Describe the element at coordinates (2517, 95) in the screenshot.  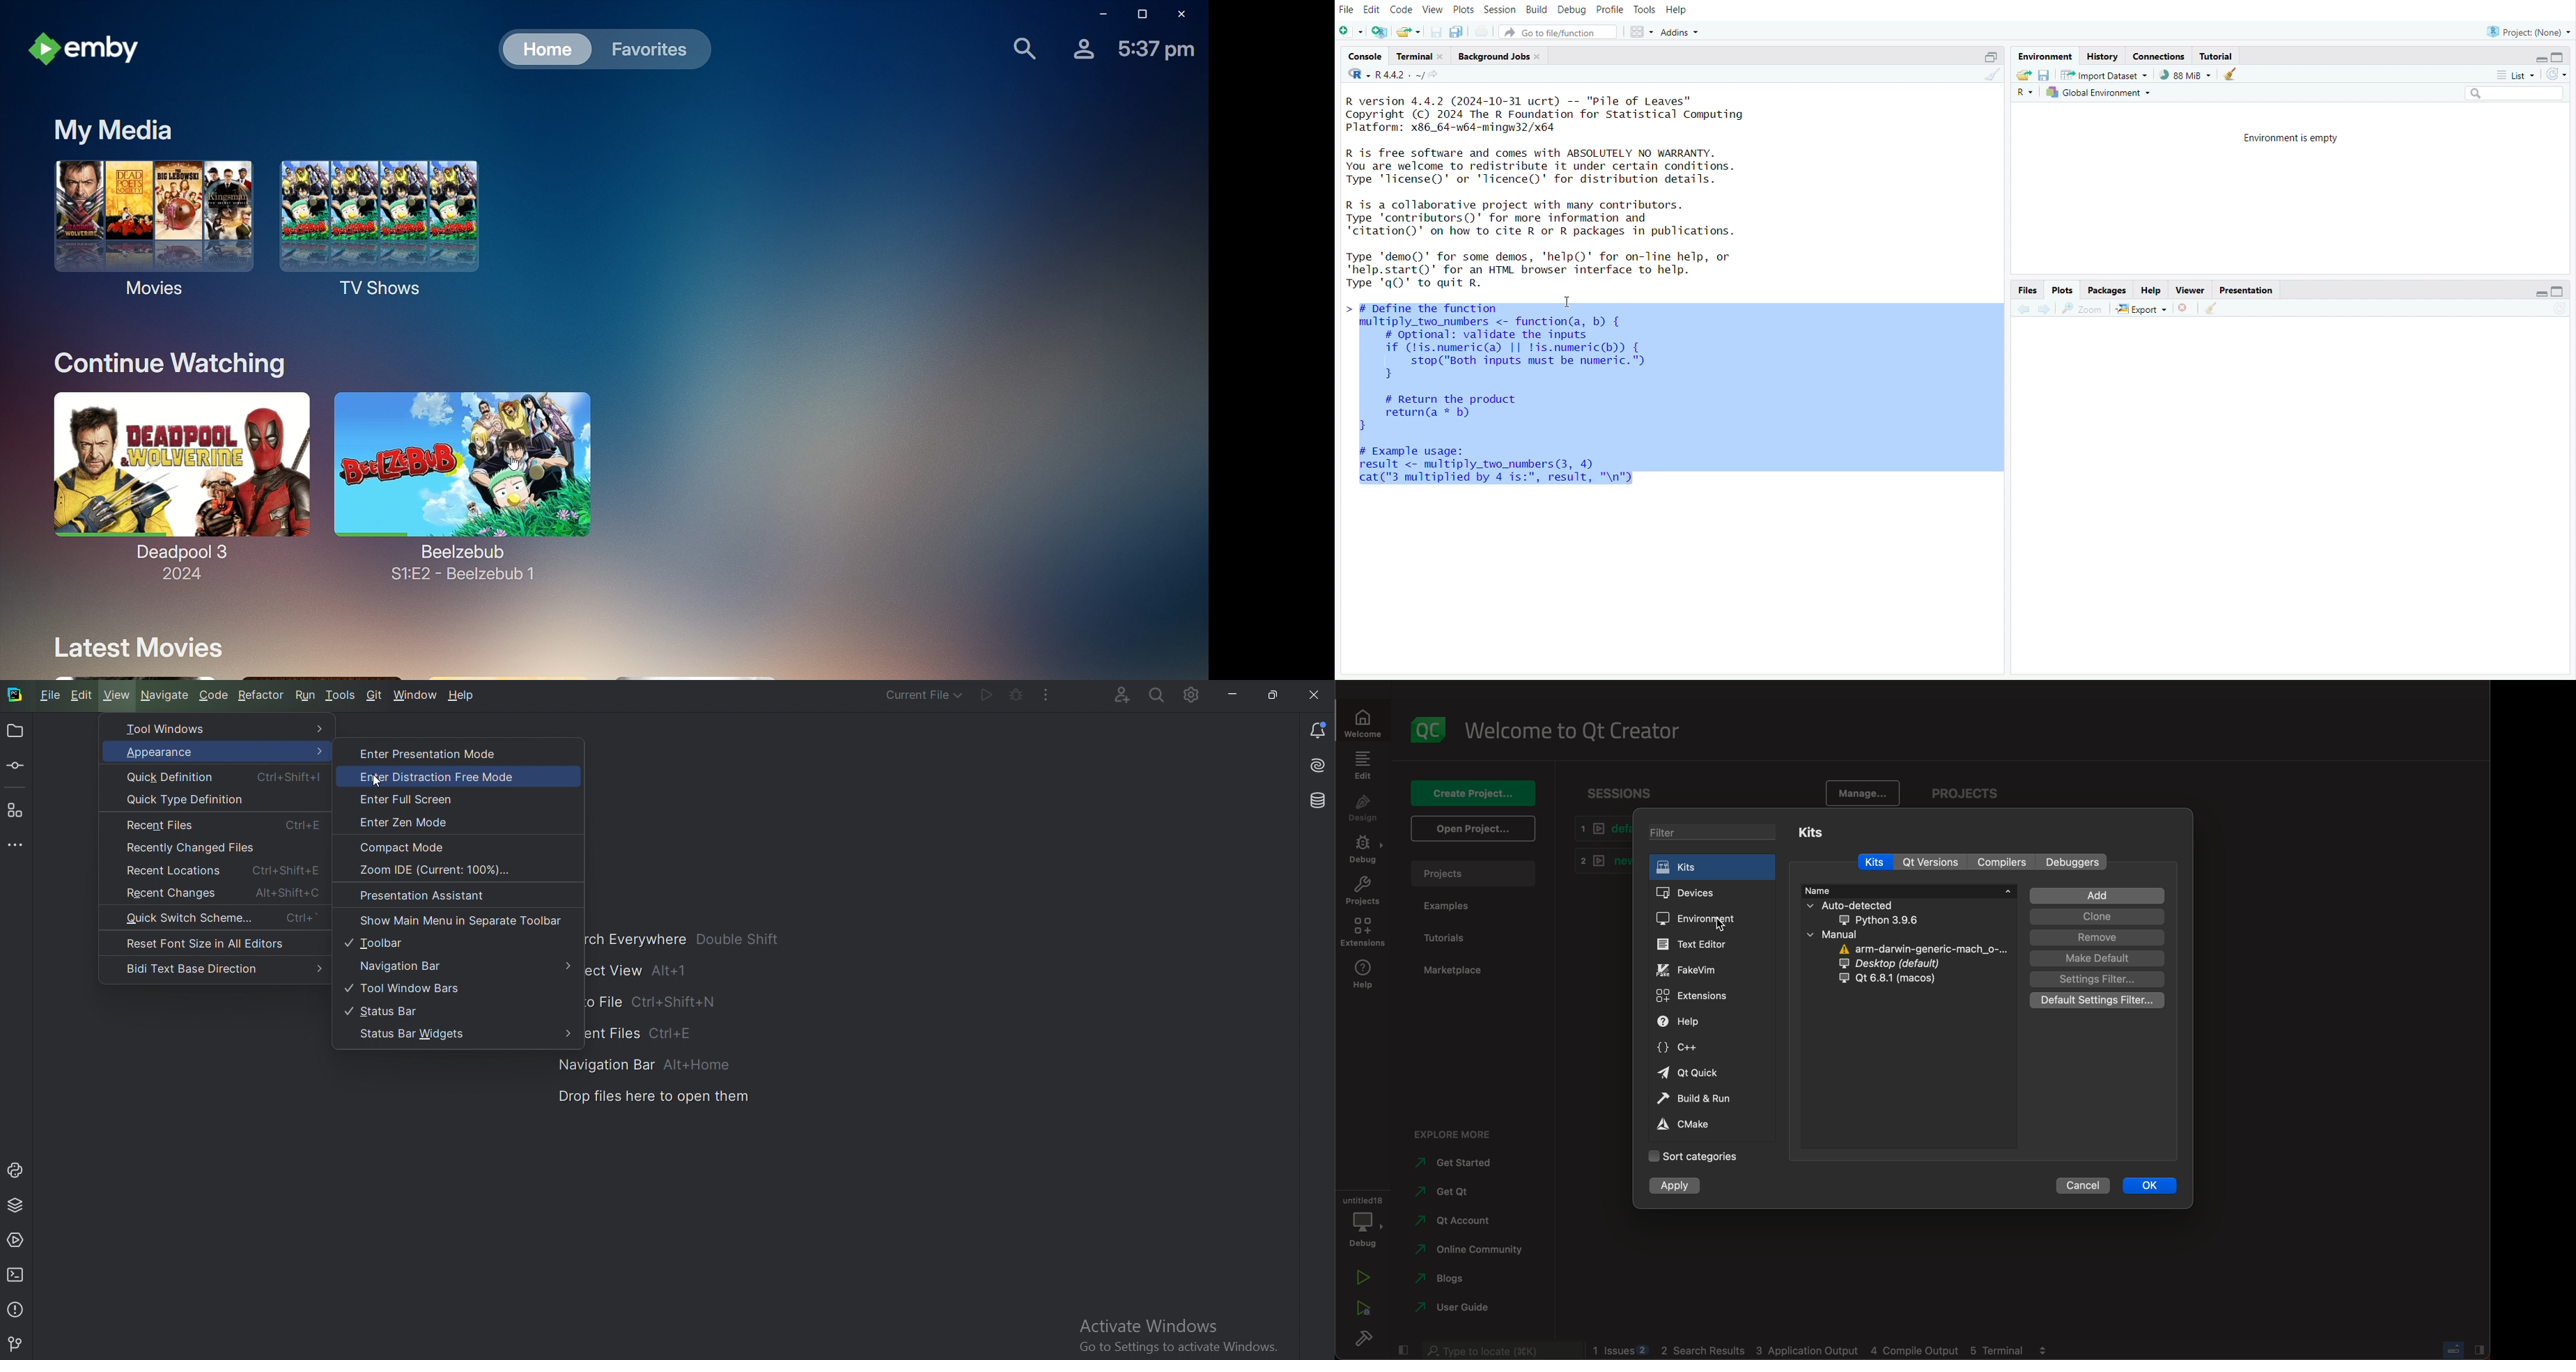
I see `Search bar` at that location.